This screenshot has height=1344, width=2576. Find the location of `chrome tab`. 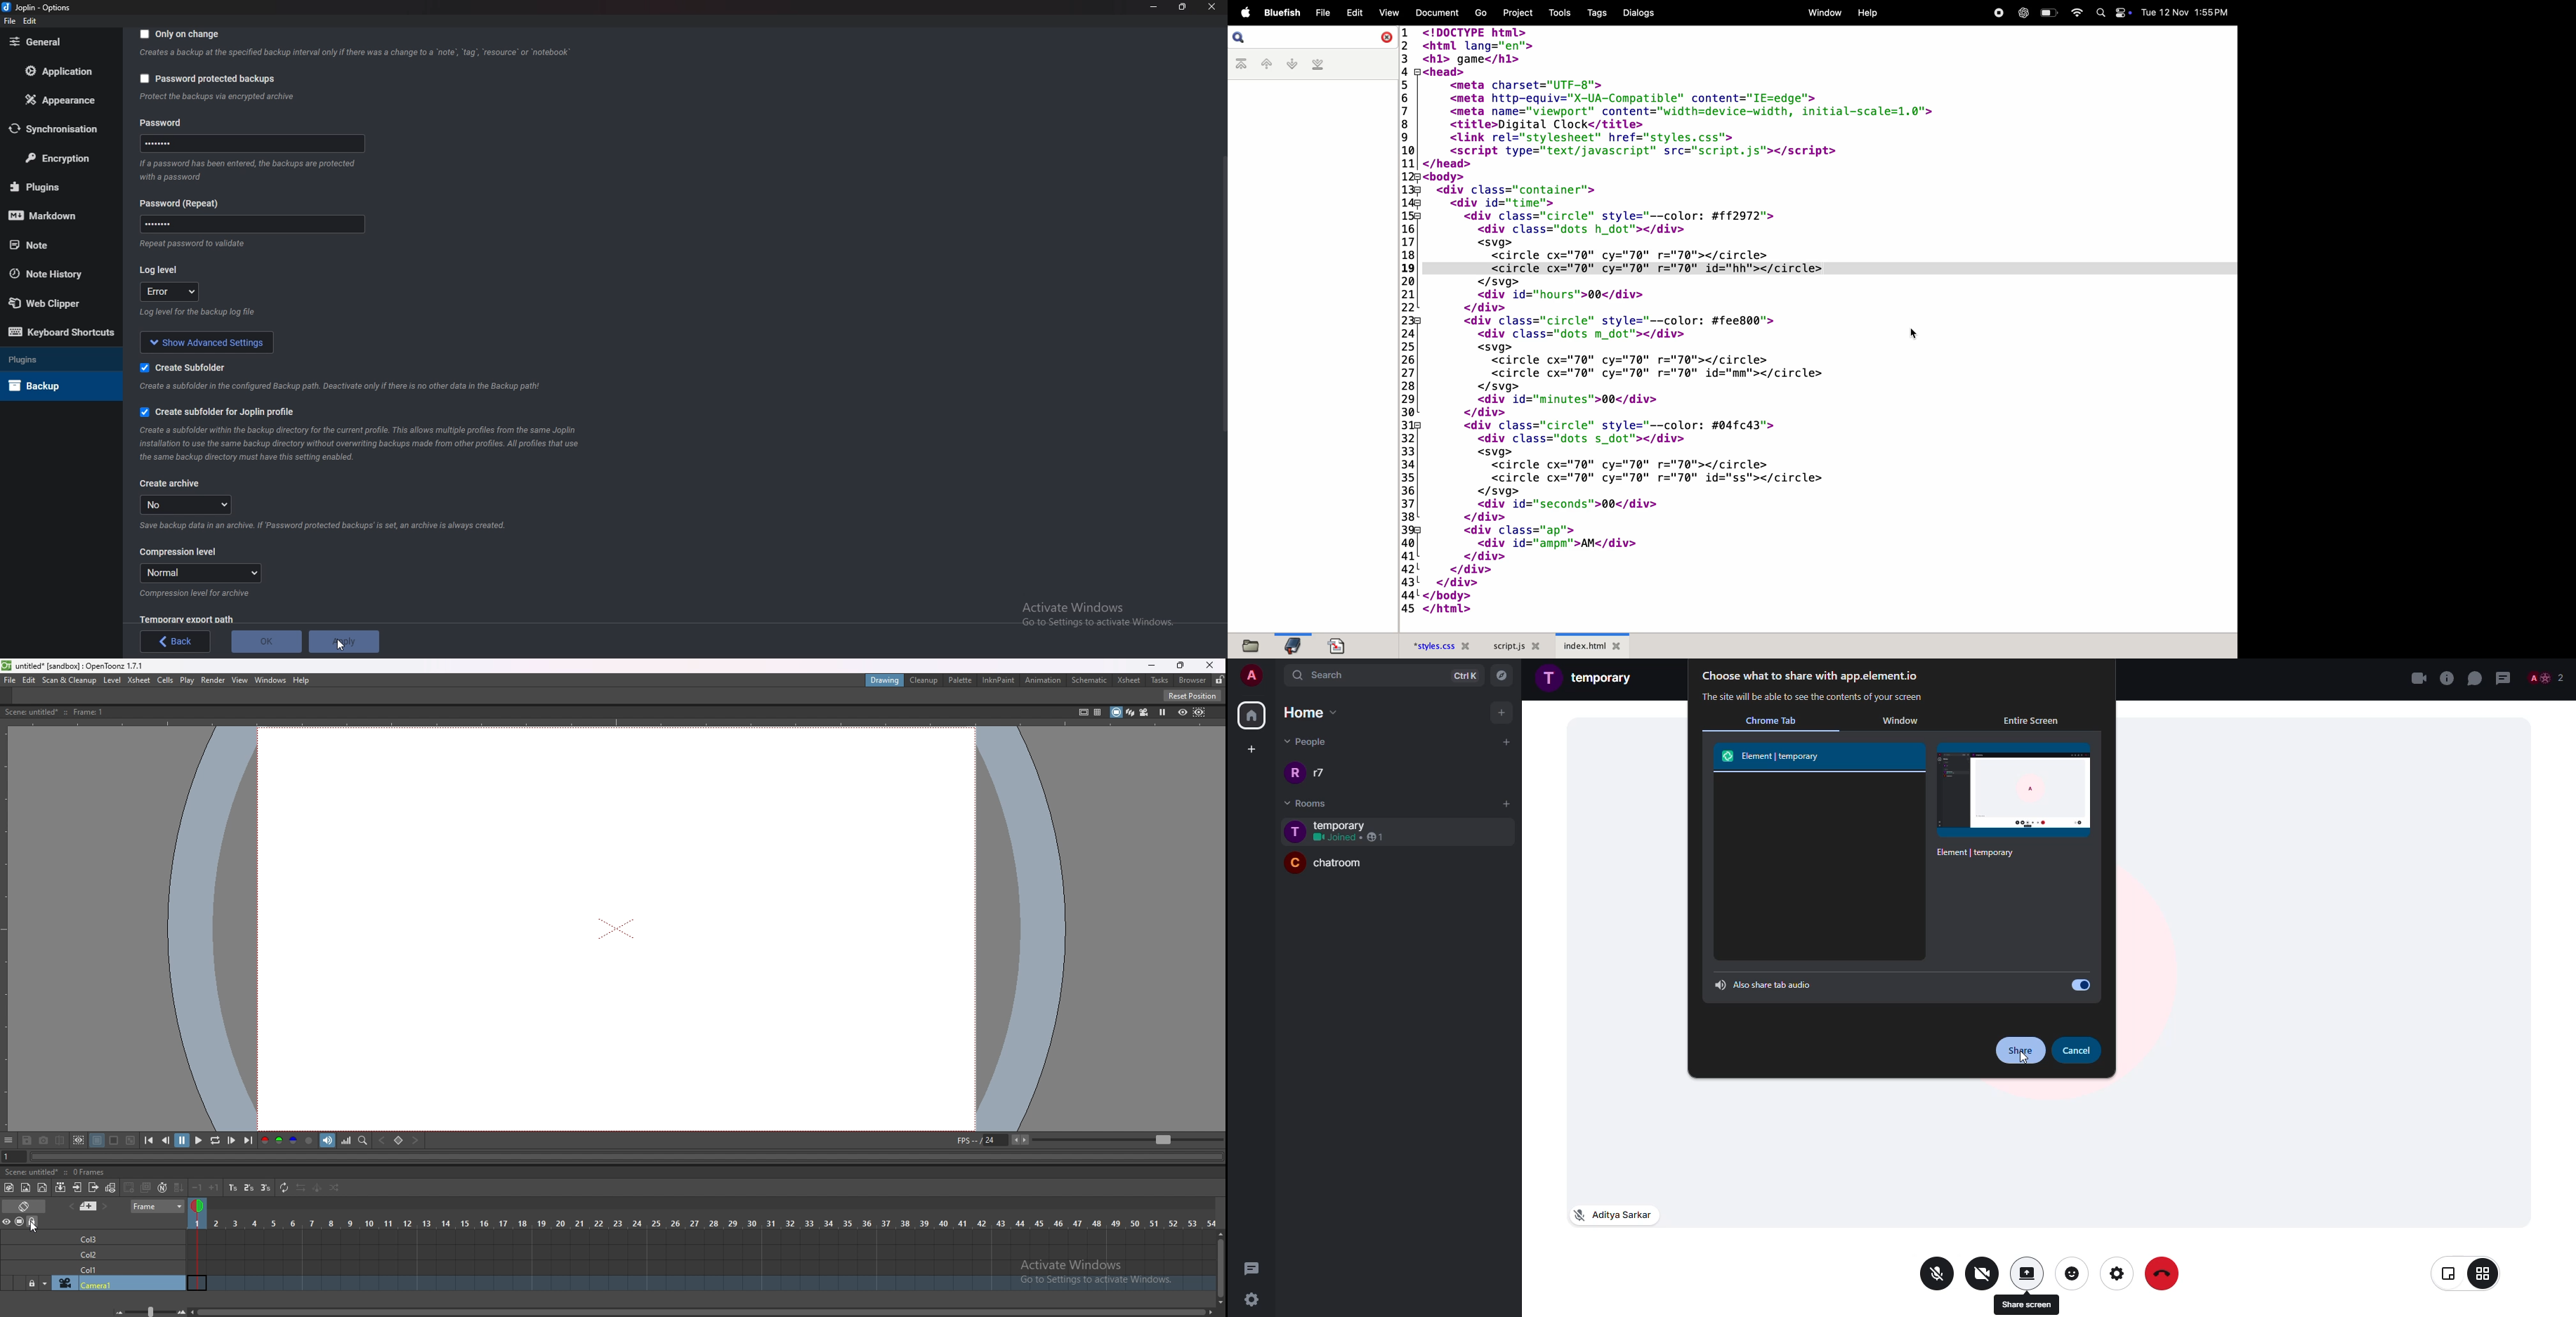

chrome tab is located at coordinates (1770, 720).